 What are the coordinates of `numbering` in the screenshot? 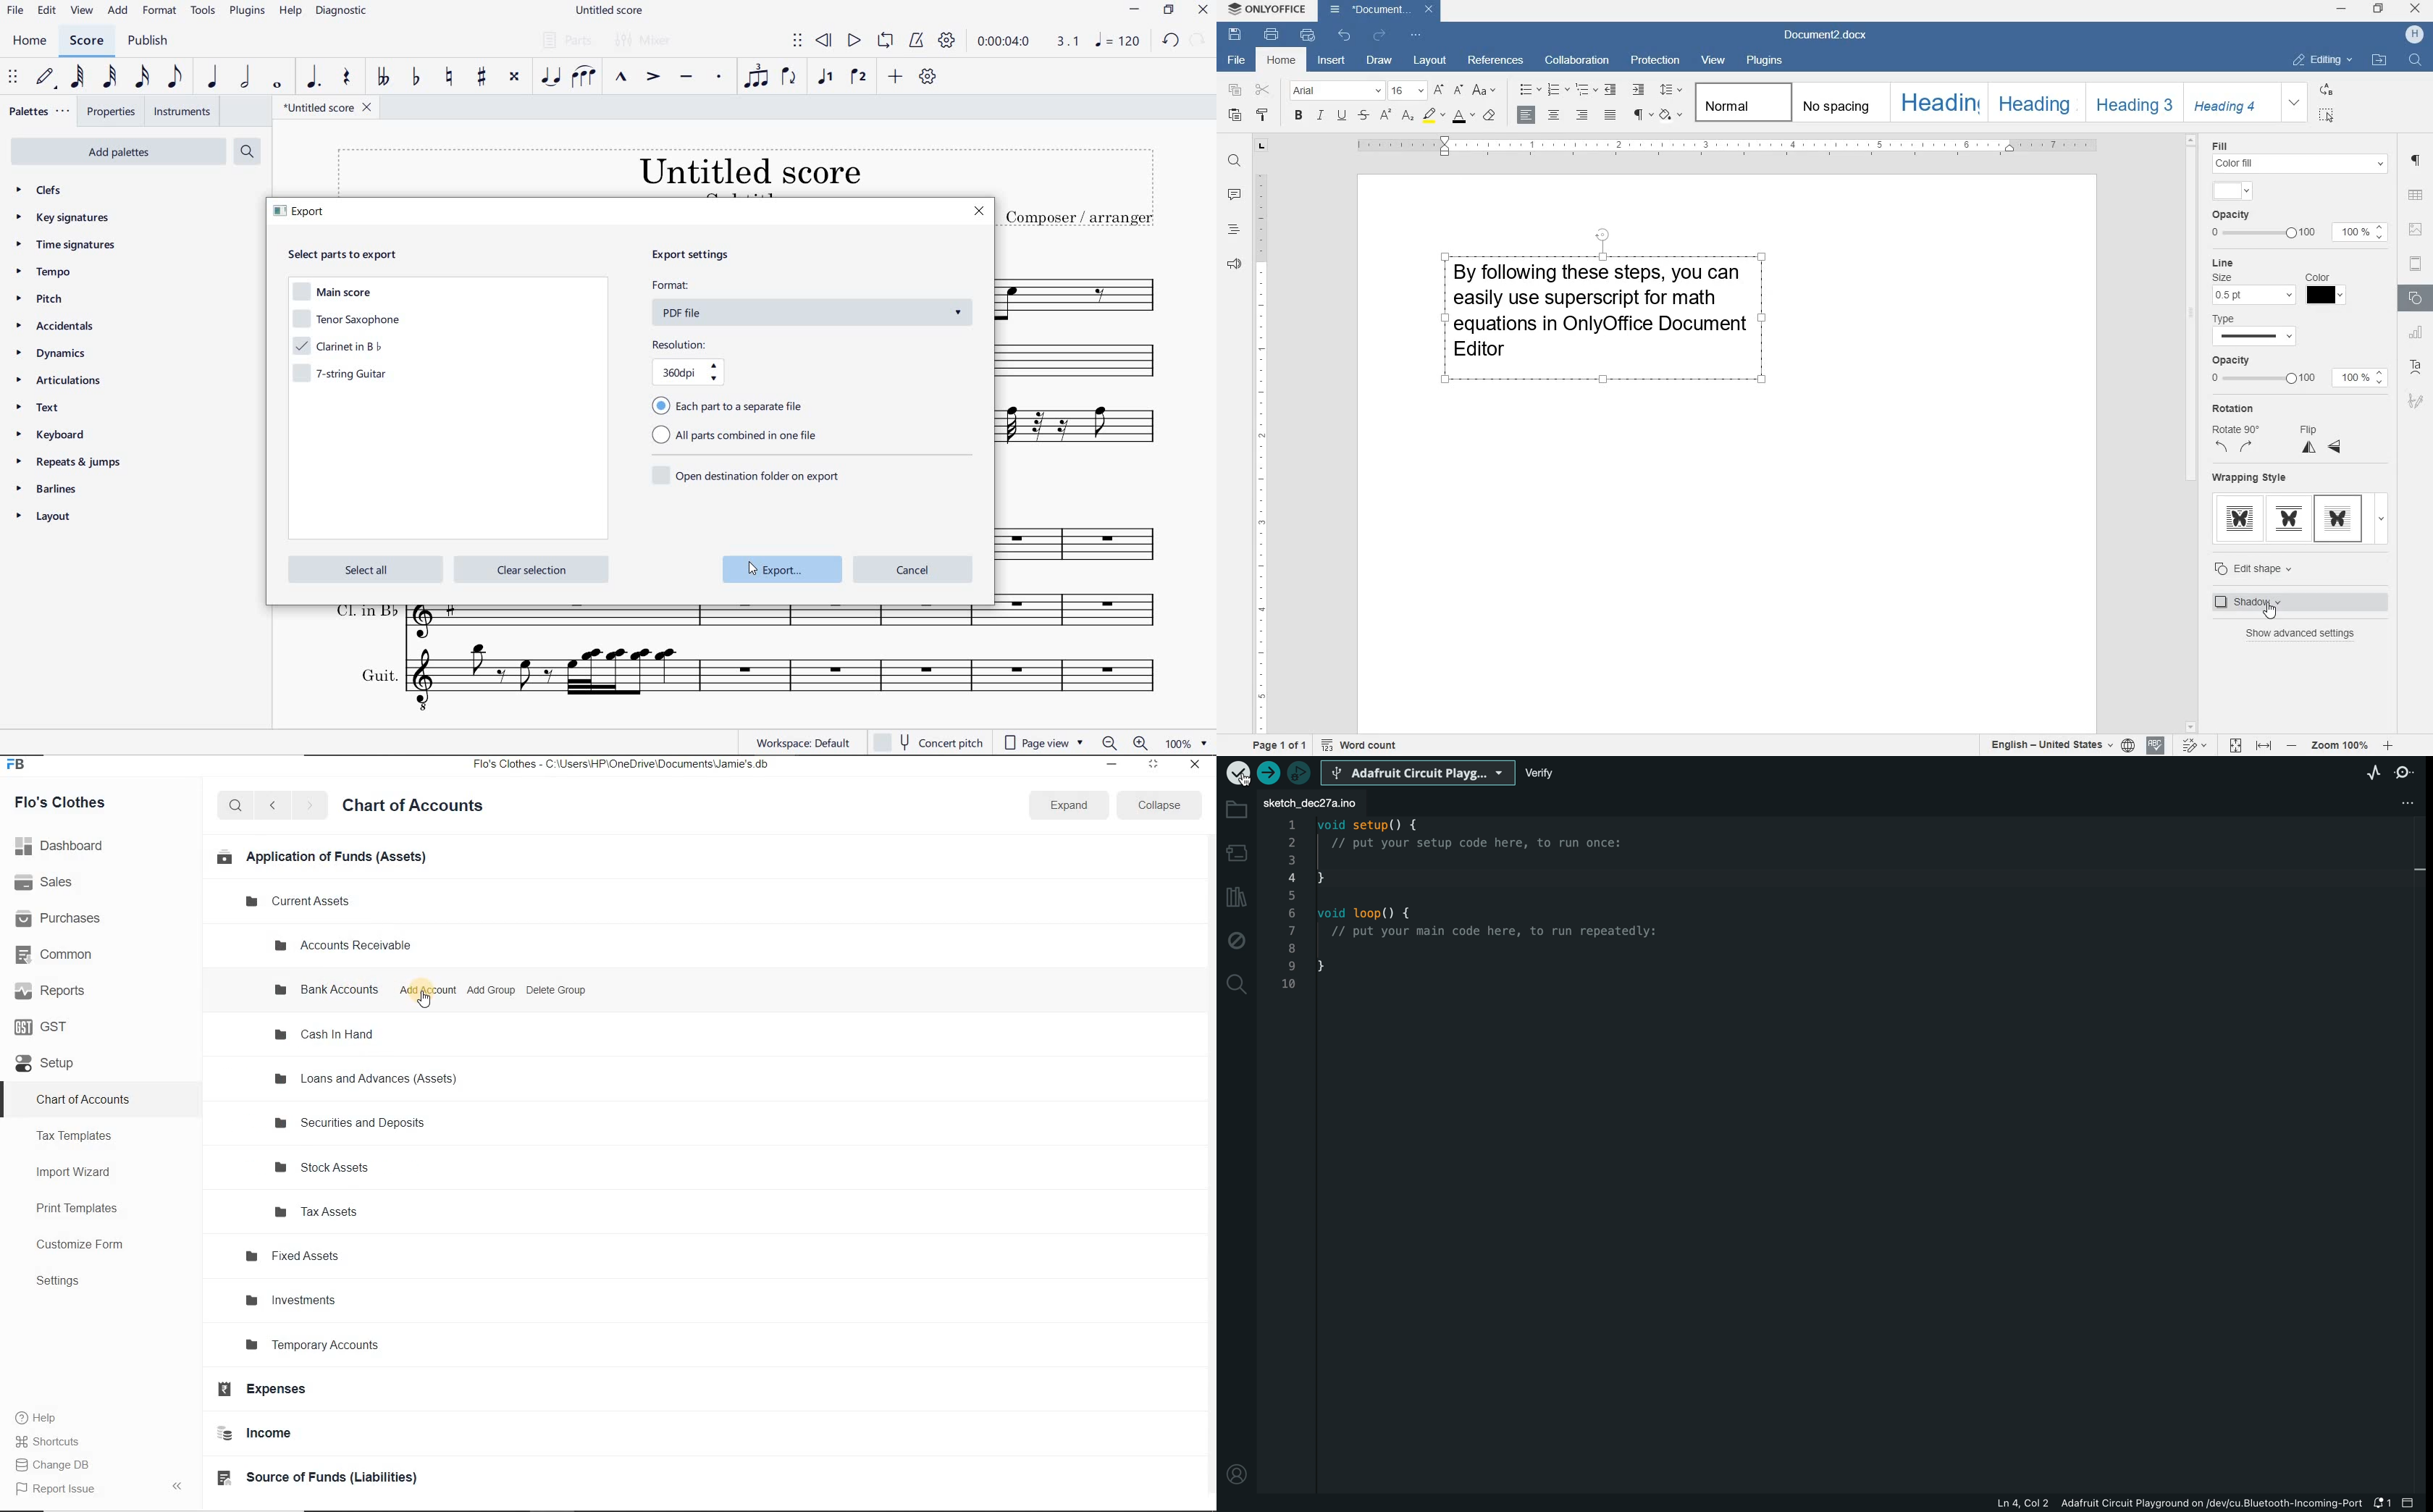 It's located at (1560, 89).